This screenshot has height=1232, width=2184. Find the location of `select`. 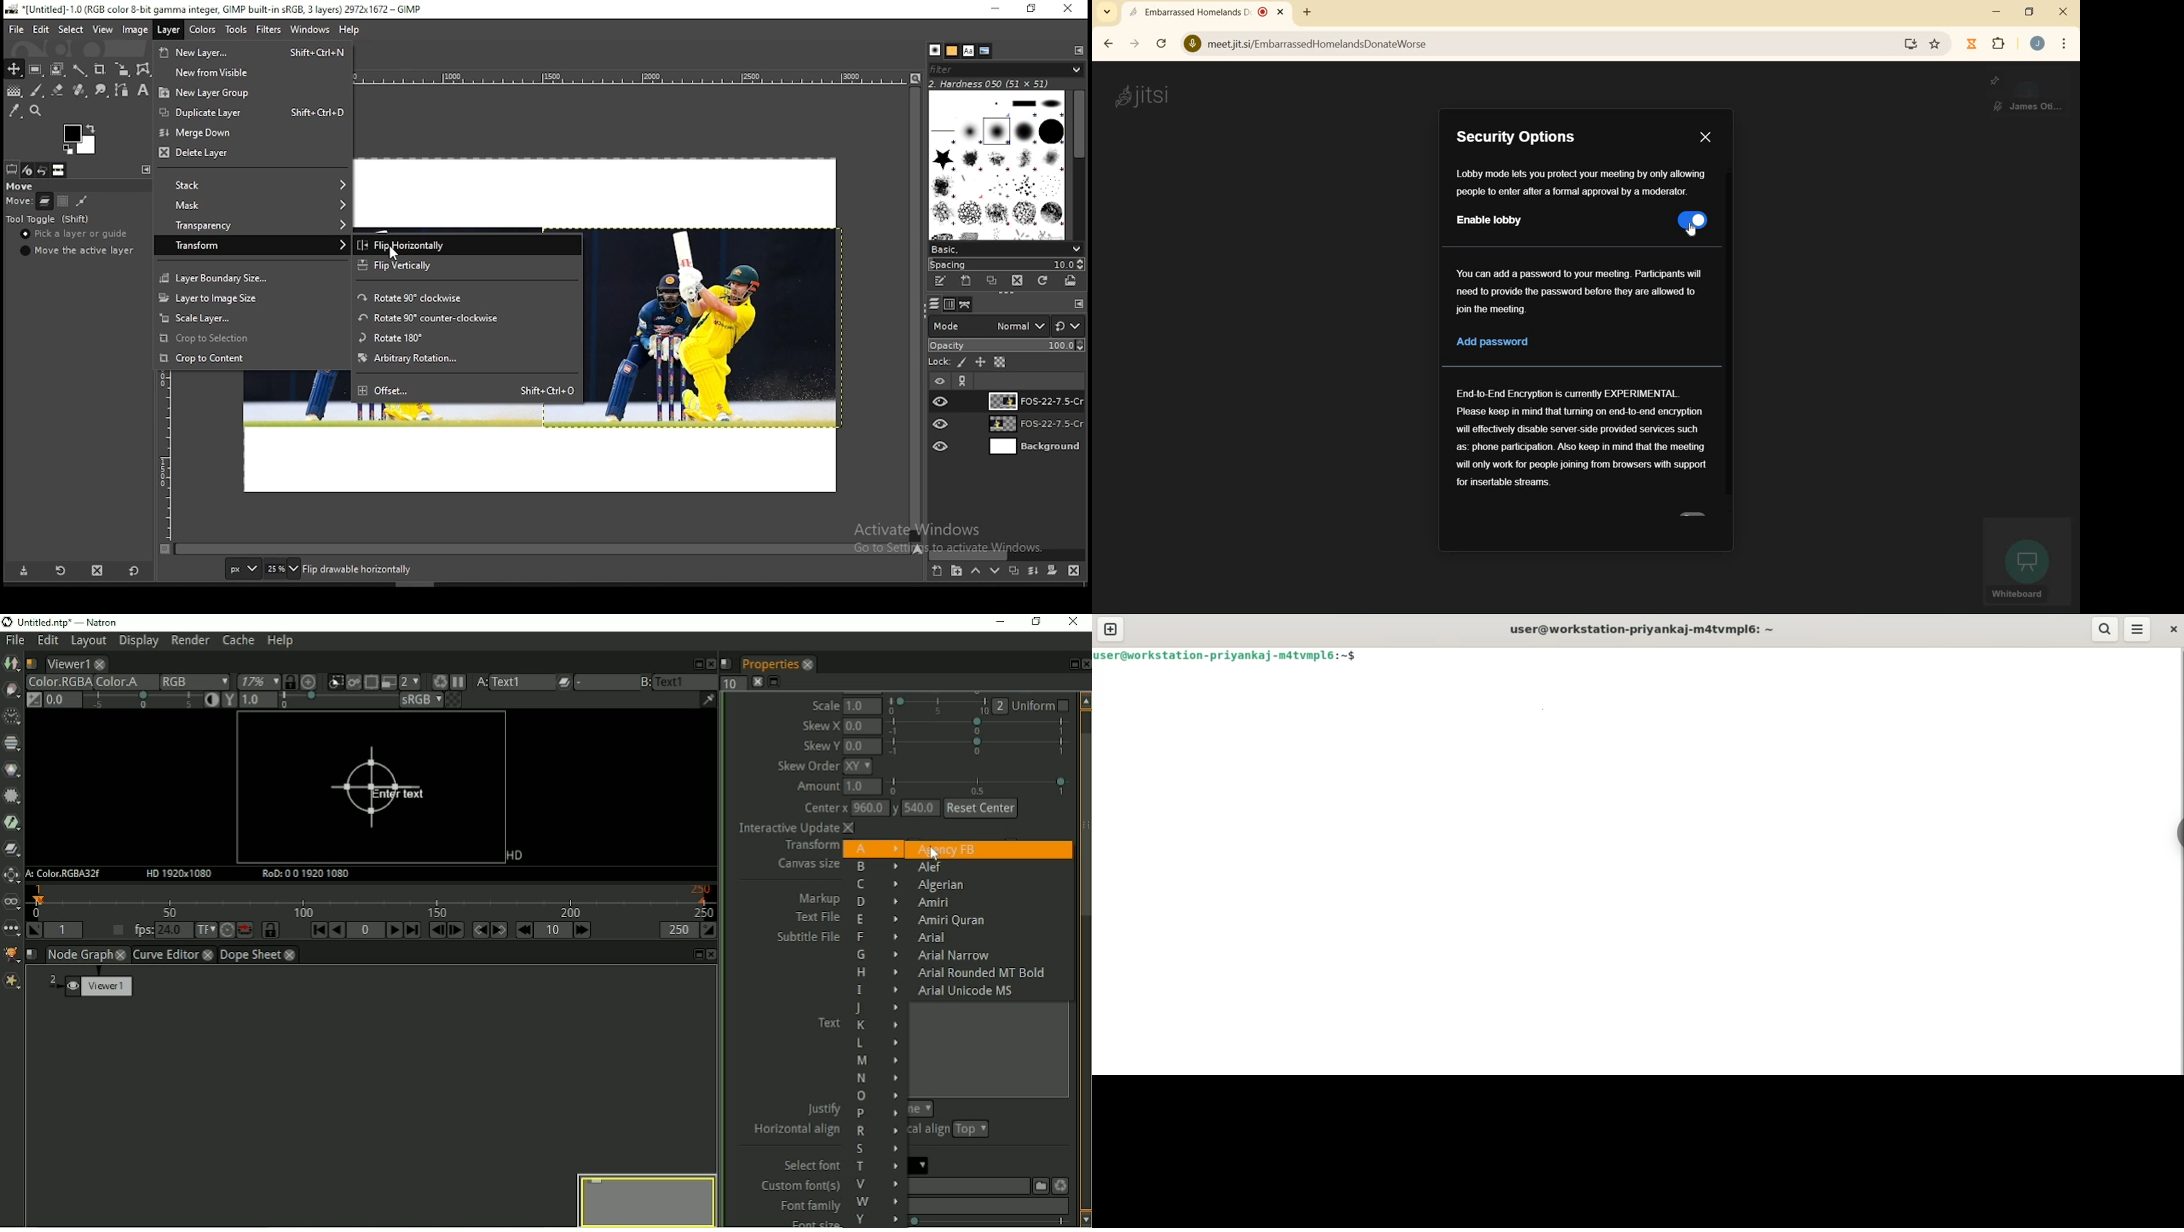

select is located at coordinates (72, 31).